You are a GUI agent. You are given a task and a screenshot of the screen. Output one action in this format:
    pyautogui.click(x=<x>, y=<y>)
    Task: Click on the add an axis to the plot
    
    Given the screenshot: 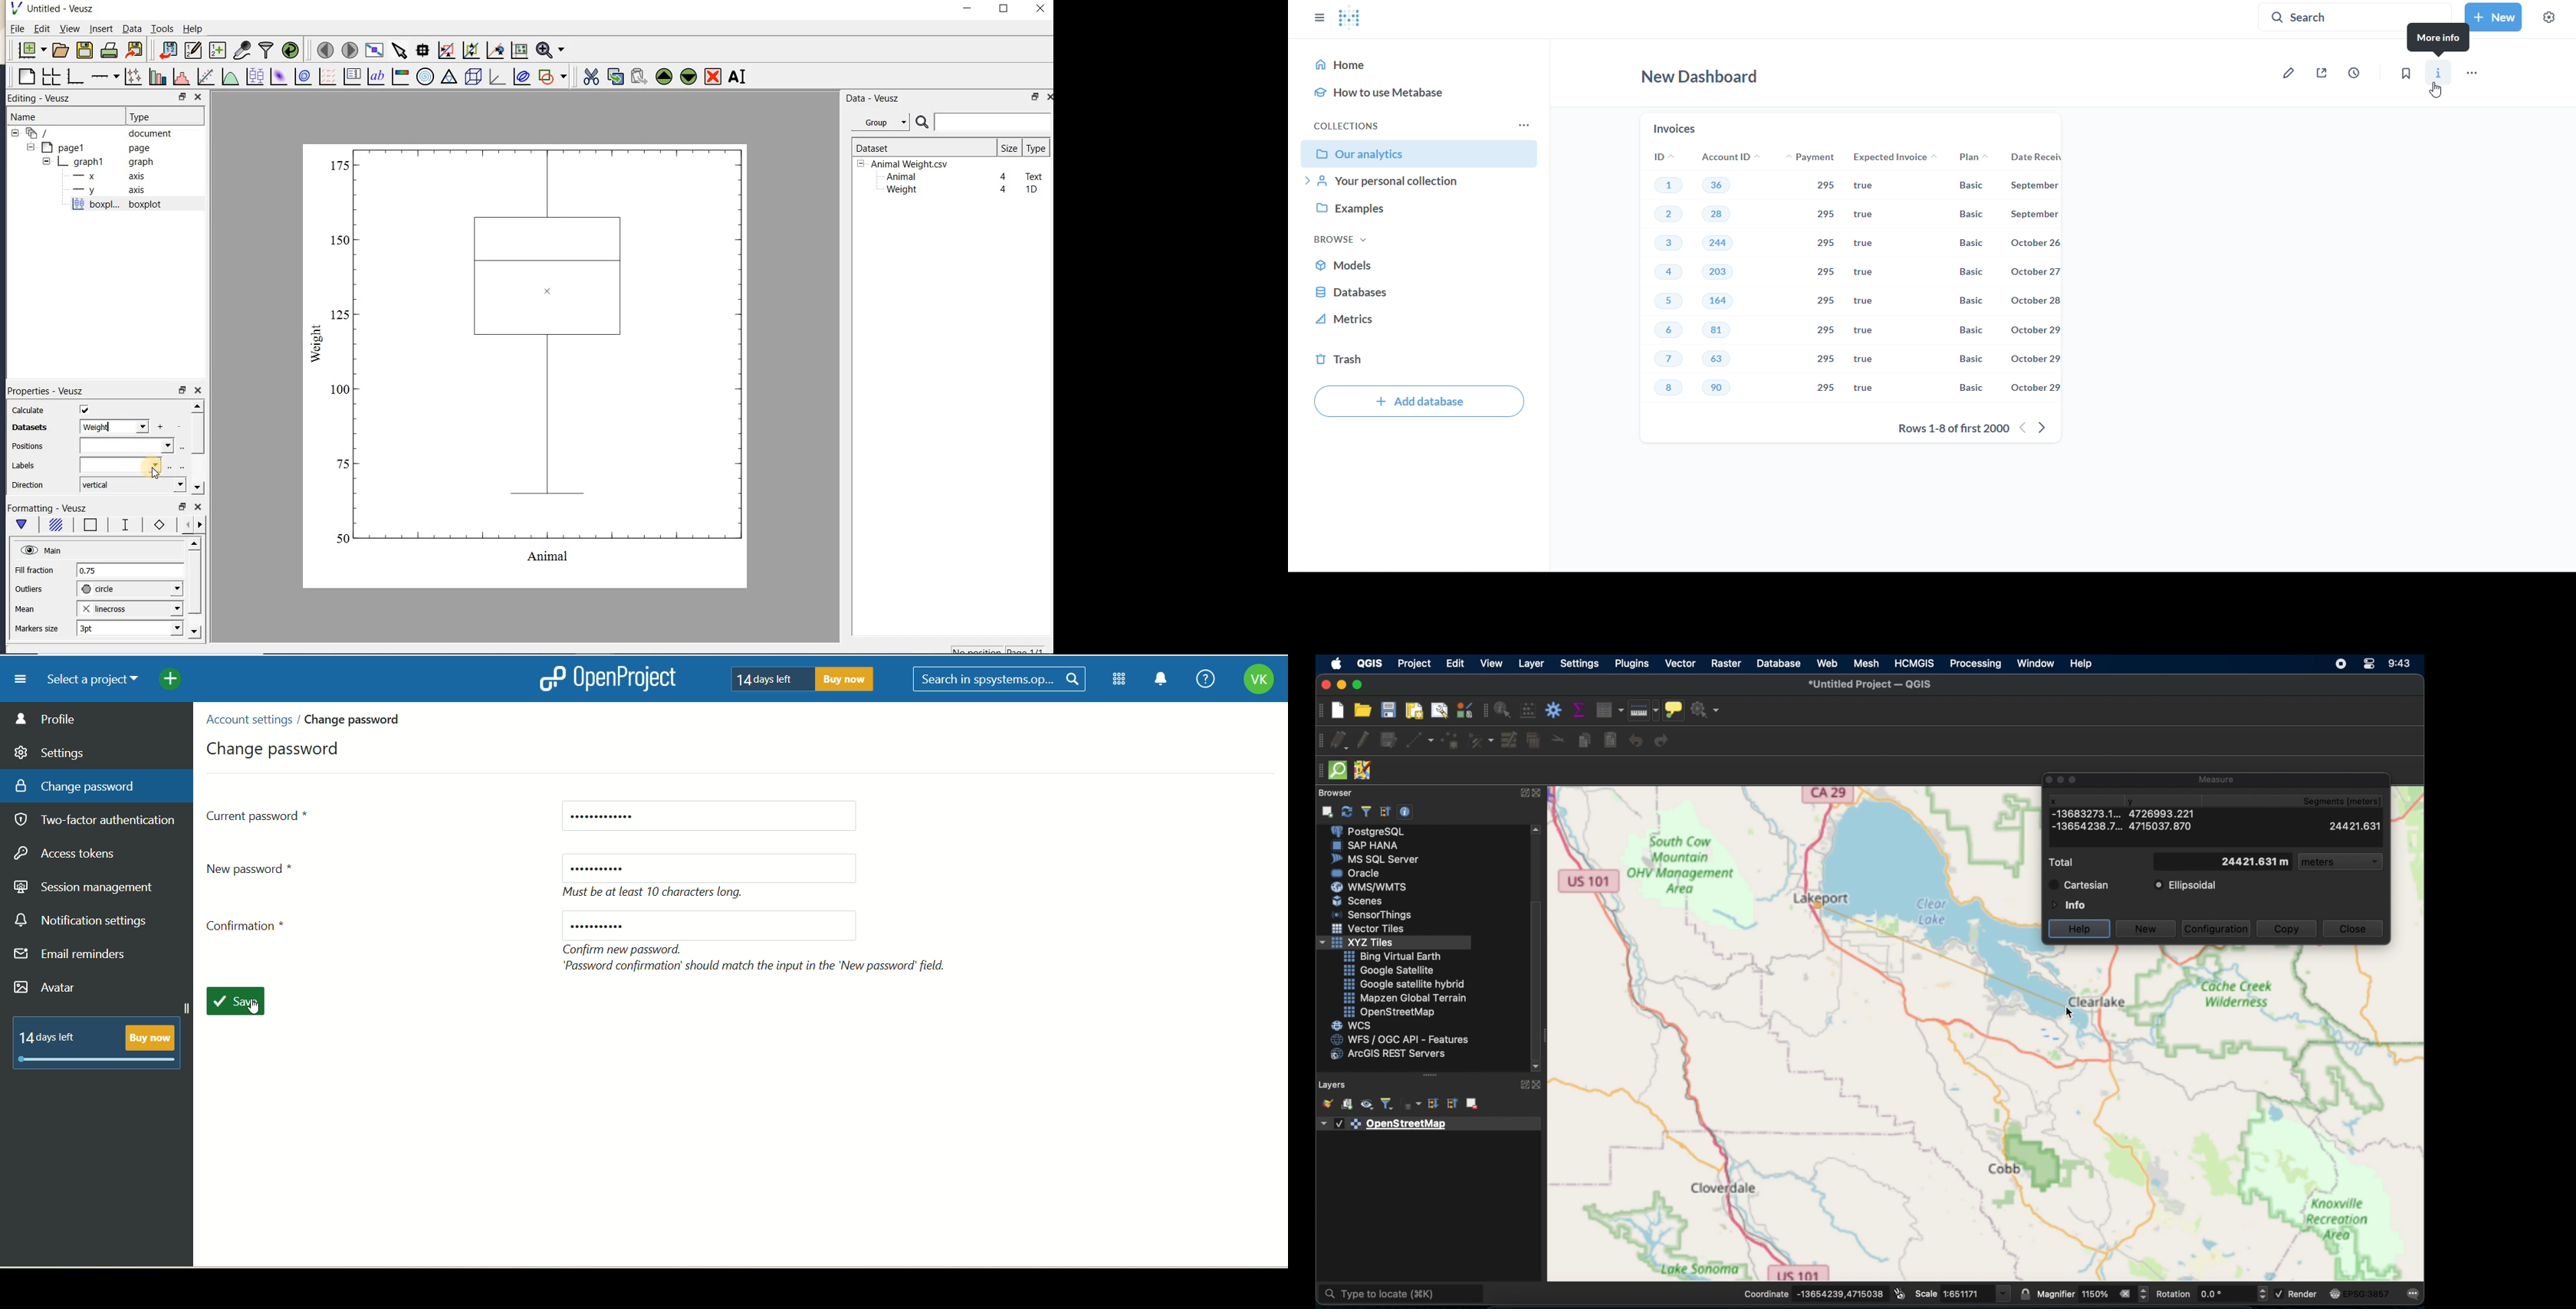 What is the action you would take?
    pyautogui.click(x=105, y=76)
    